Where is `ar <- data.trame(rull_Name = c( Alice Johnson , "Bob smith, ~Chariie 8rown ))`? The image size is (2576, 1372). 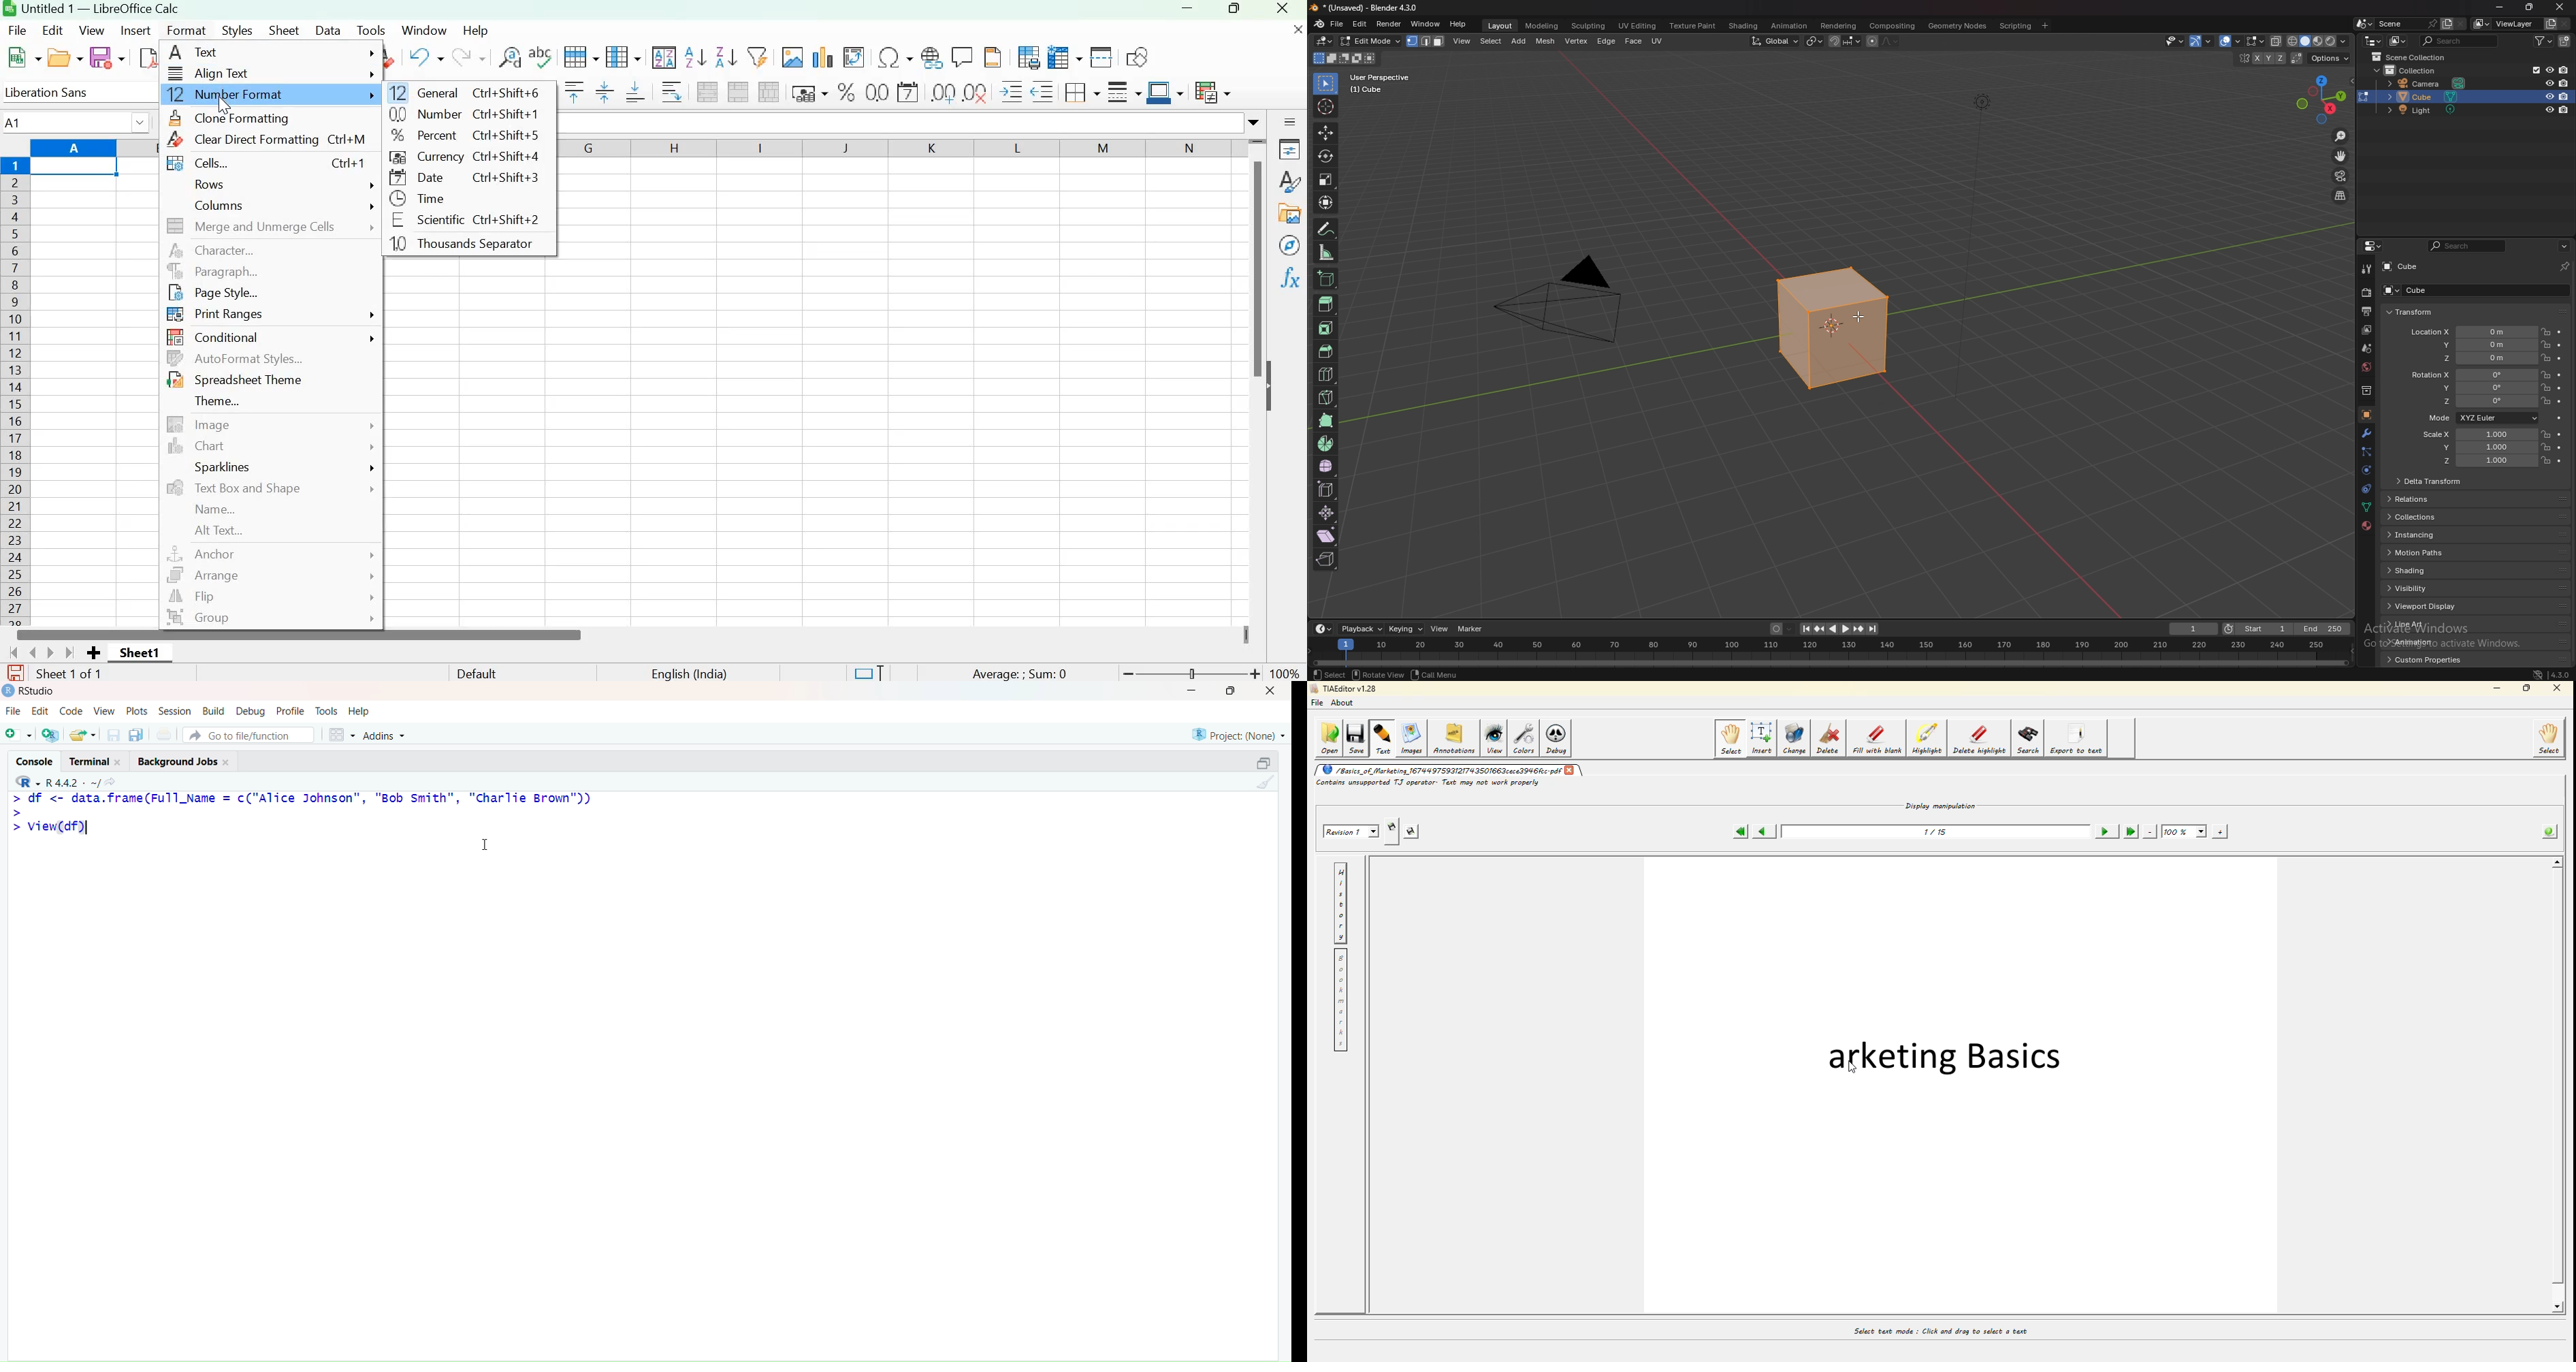
ar <- data.trame(rull_Name = c( Alice Johnson , "Bob smith, ~Chariie 8rown )) is located at coordinates (301, 799).